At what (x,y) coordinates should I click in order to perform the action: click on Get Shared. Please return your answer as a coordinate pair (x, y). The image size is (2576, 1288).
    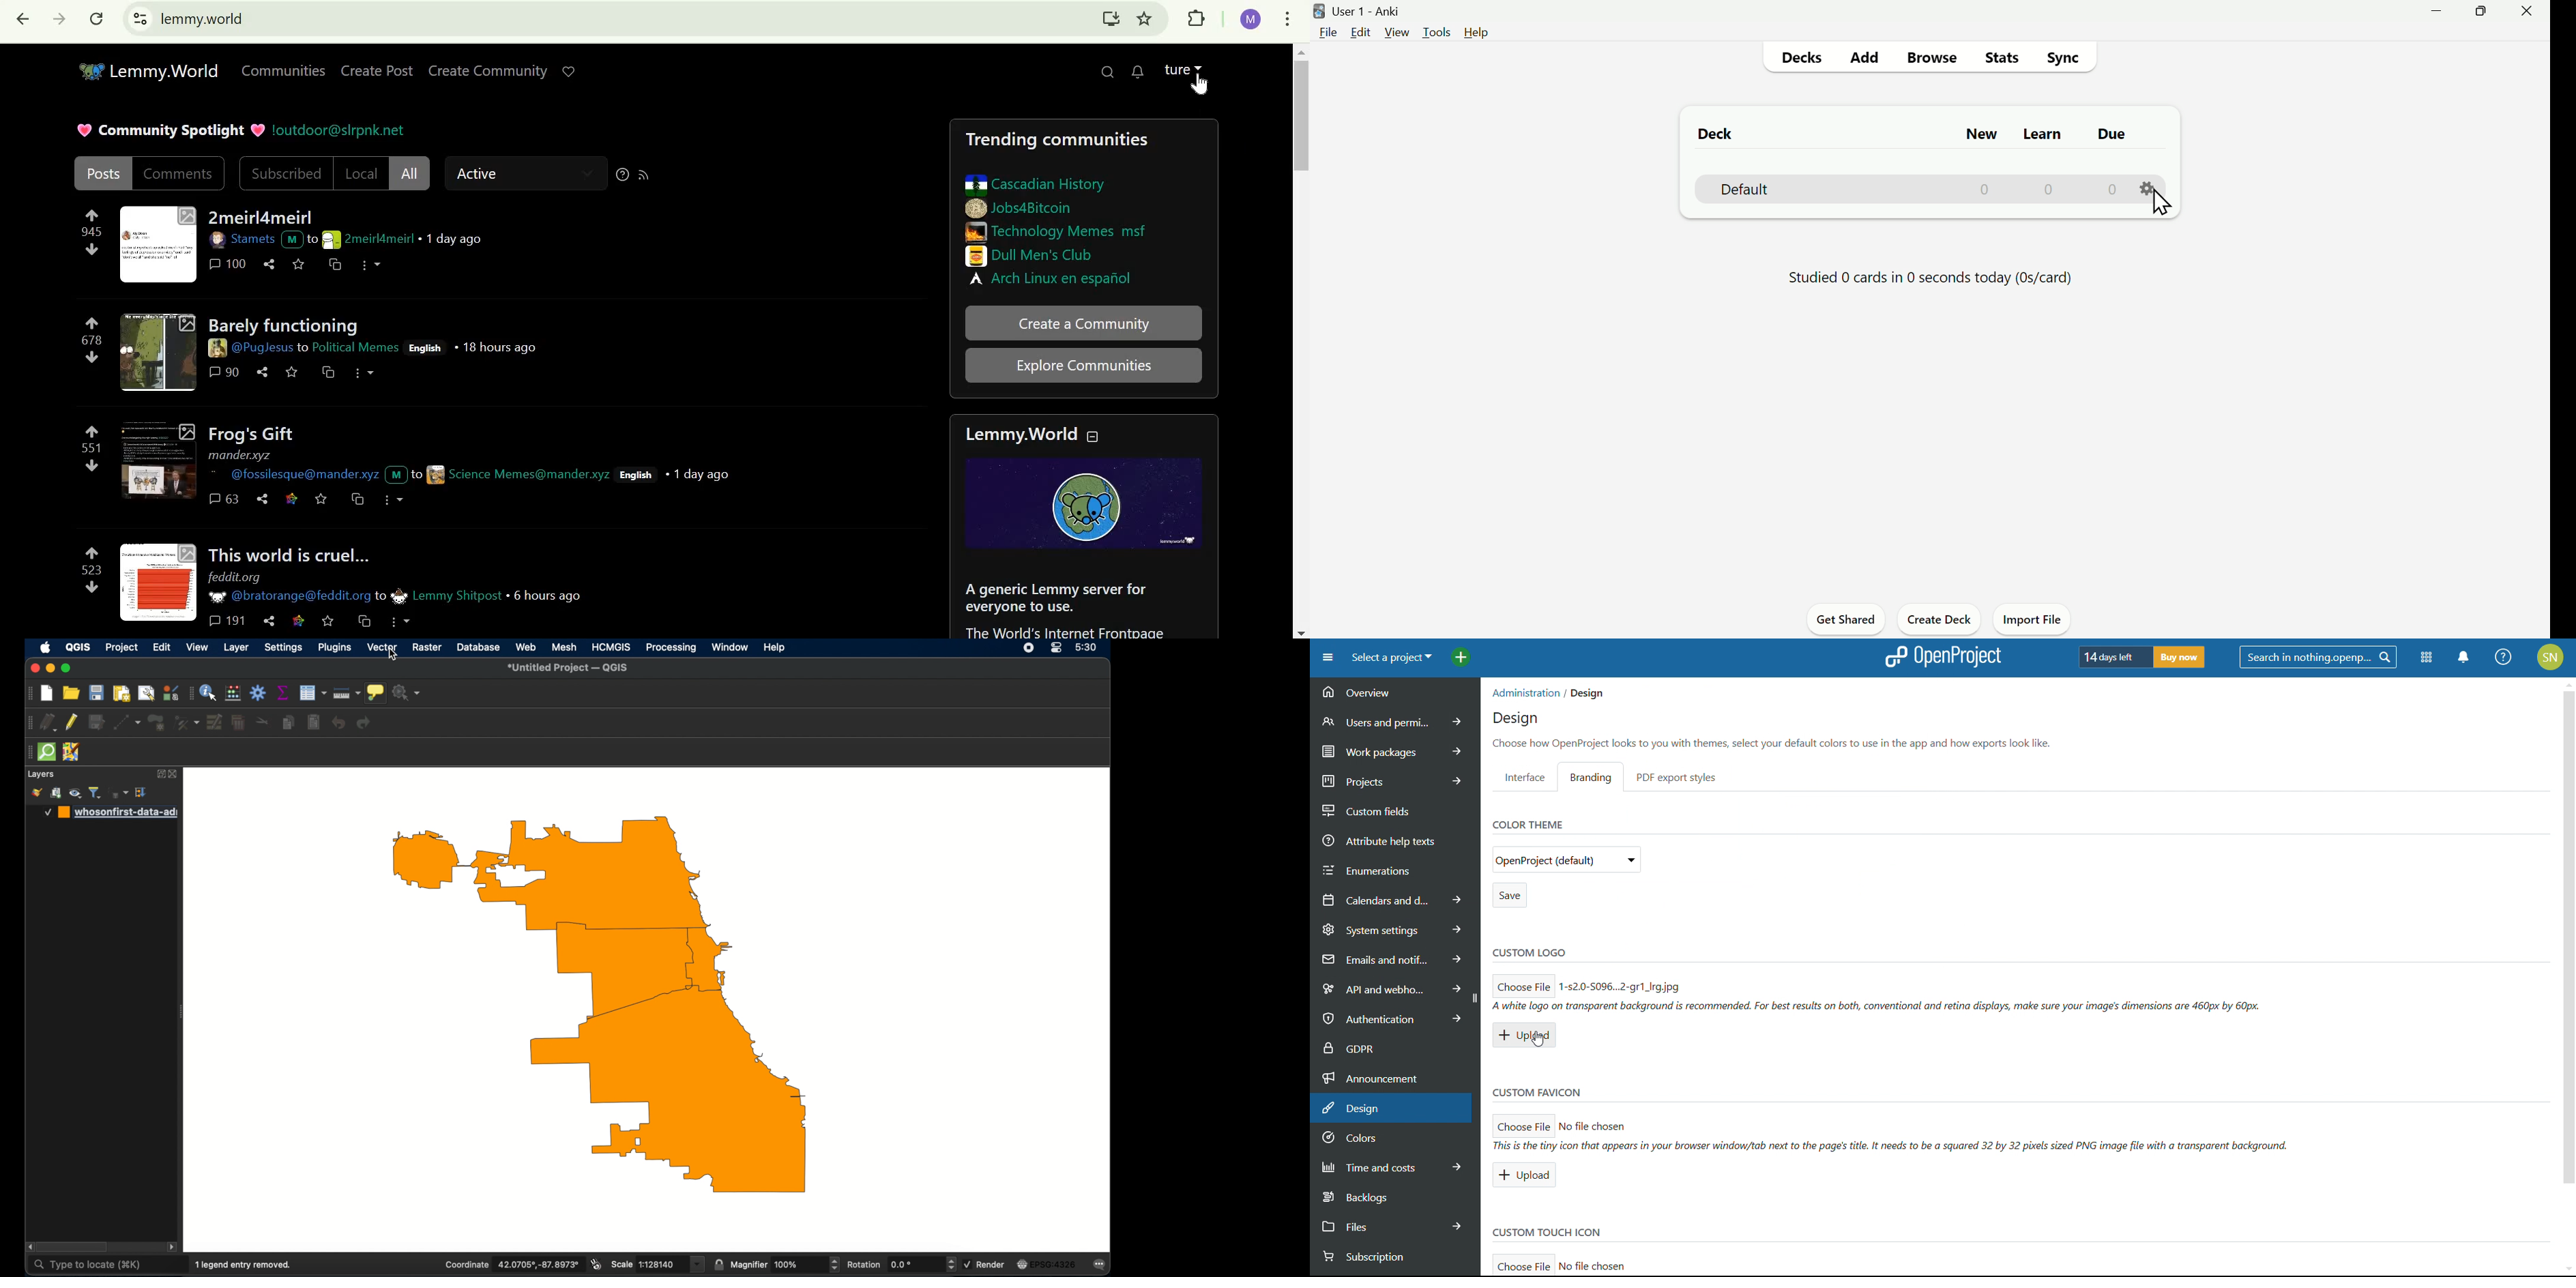
    Looking at the image, I should click on (1845, 620).